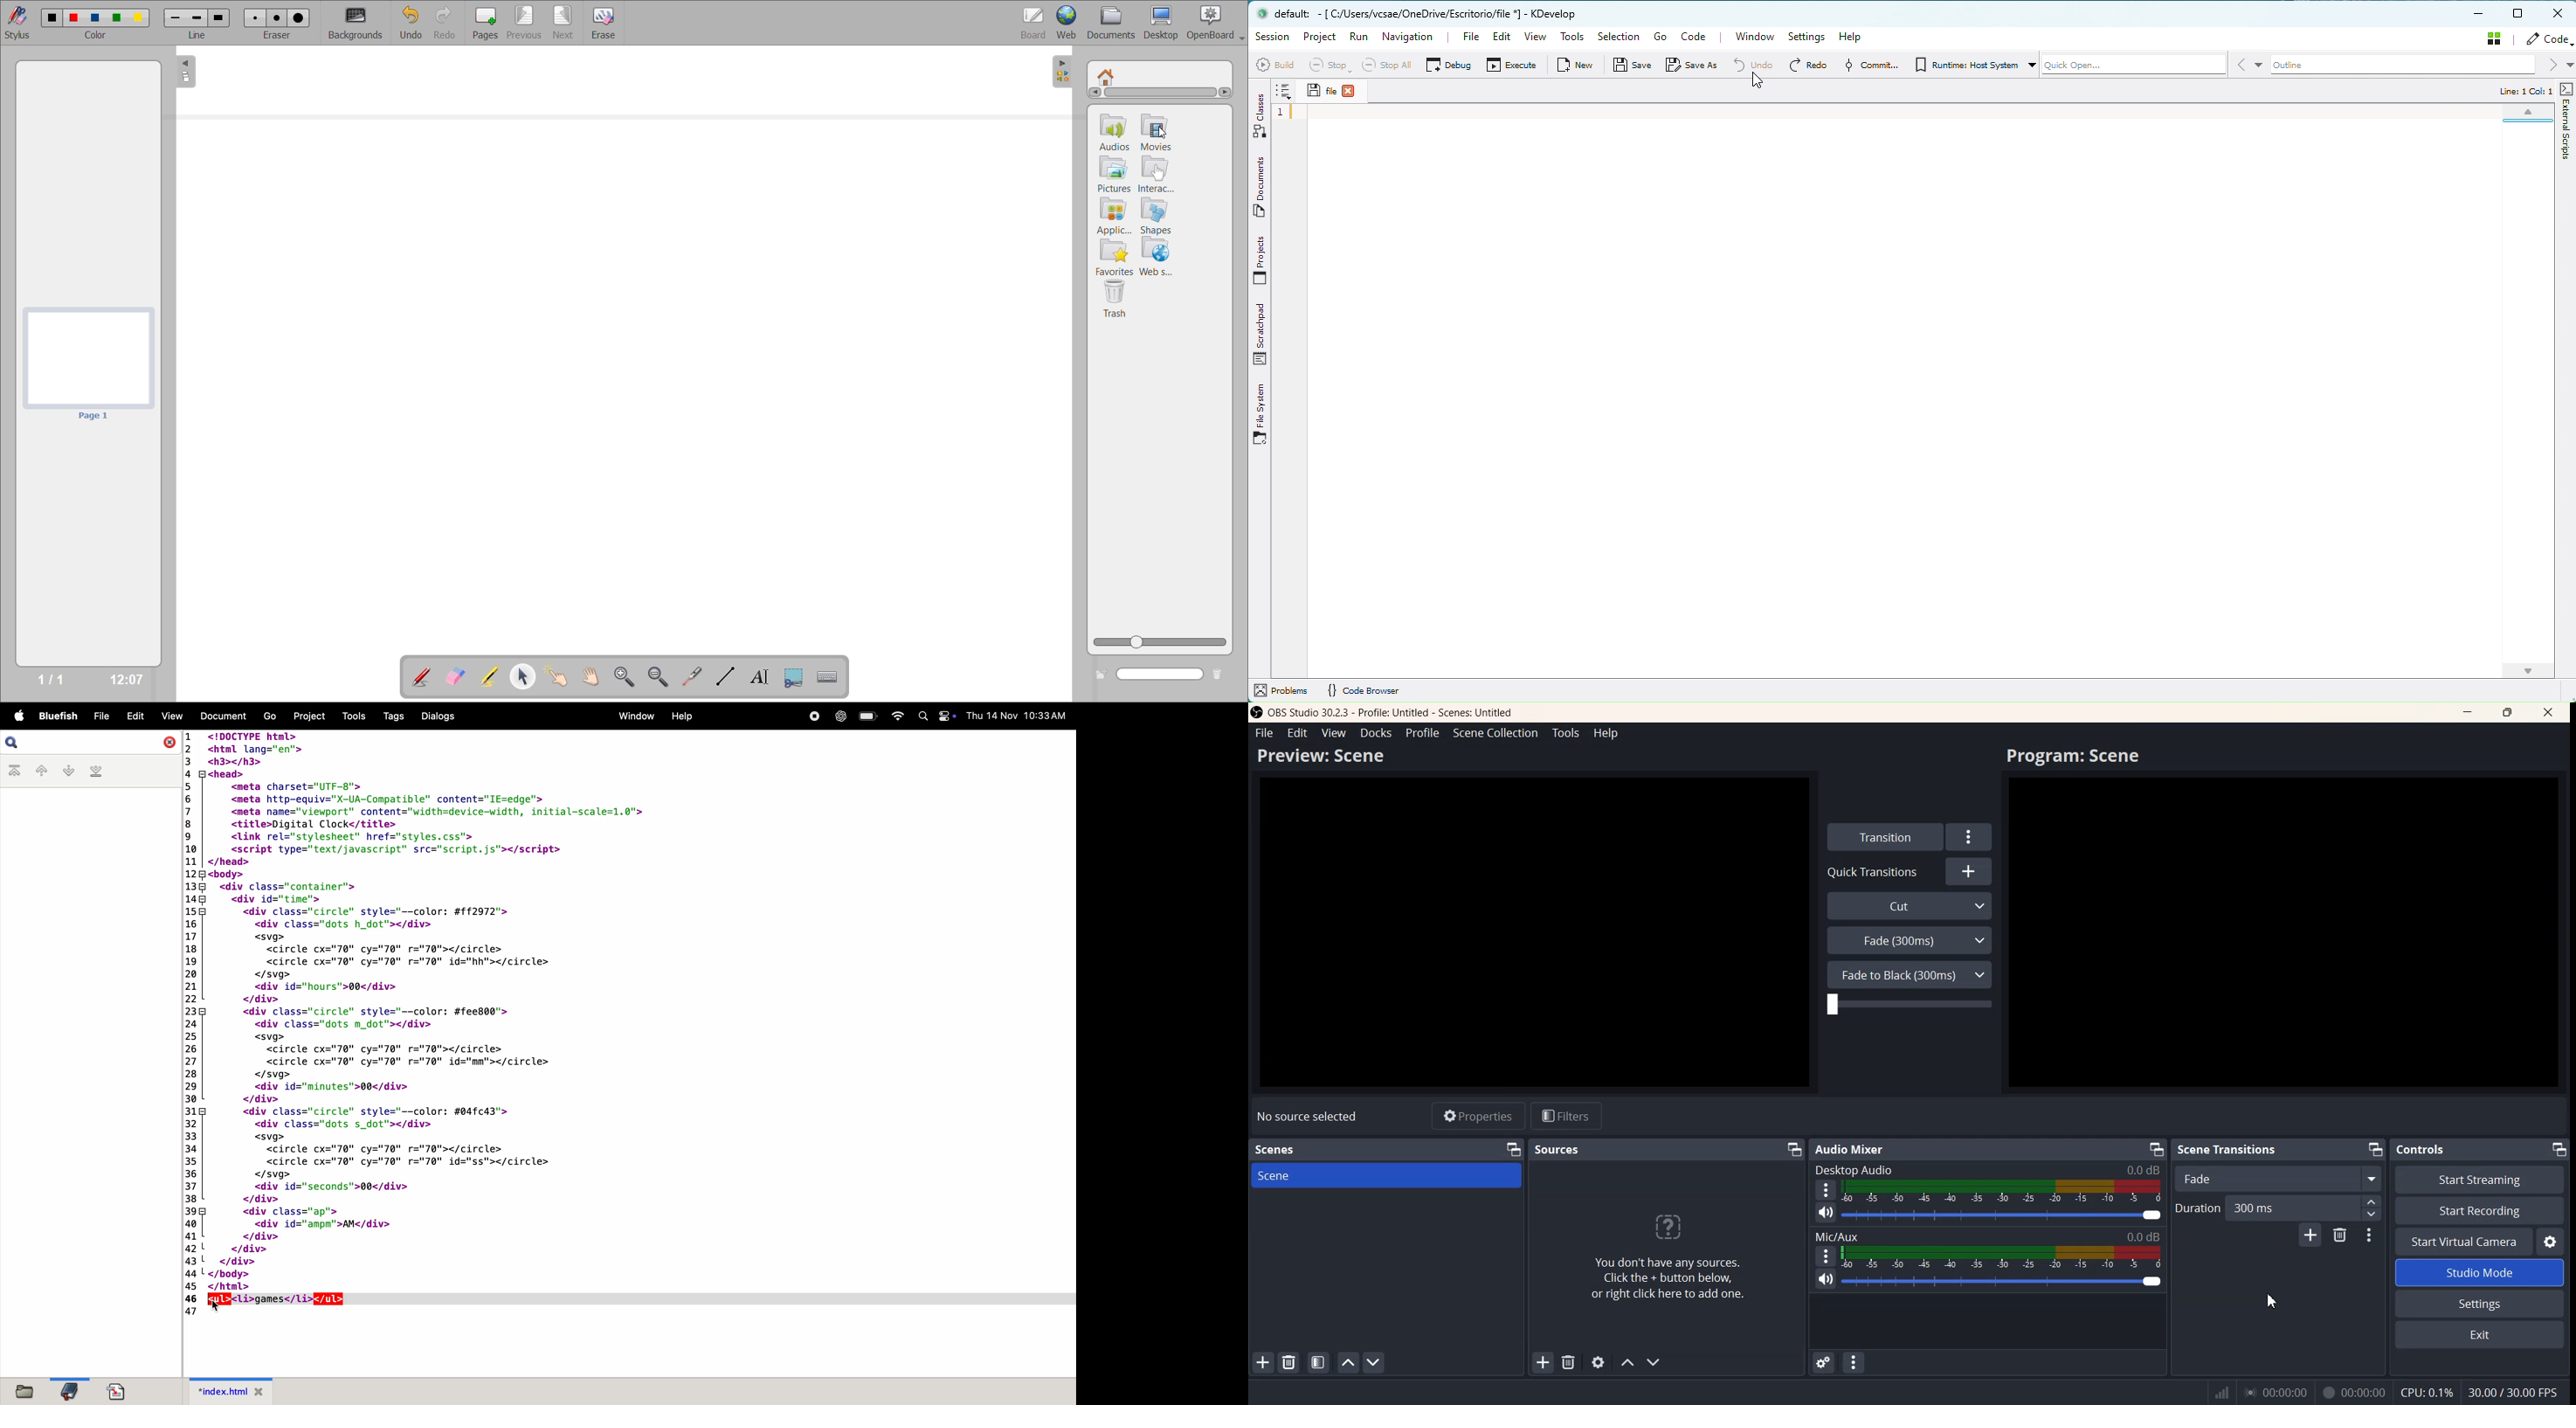  Describe the element at coordinates (2482, 1270) in the screenshot. I see `Studio Mode` at that location.